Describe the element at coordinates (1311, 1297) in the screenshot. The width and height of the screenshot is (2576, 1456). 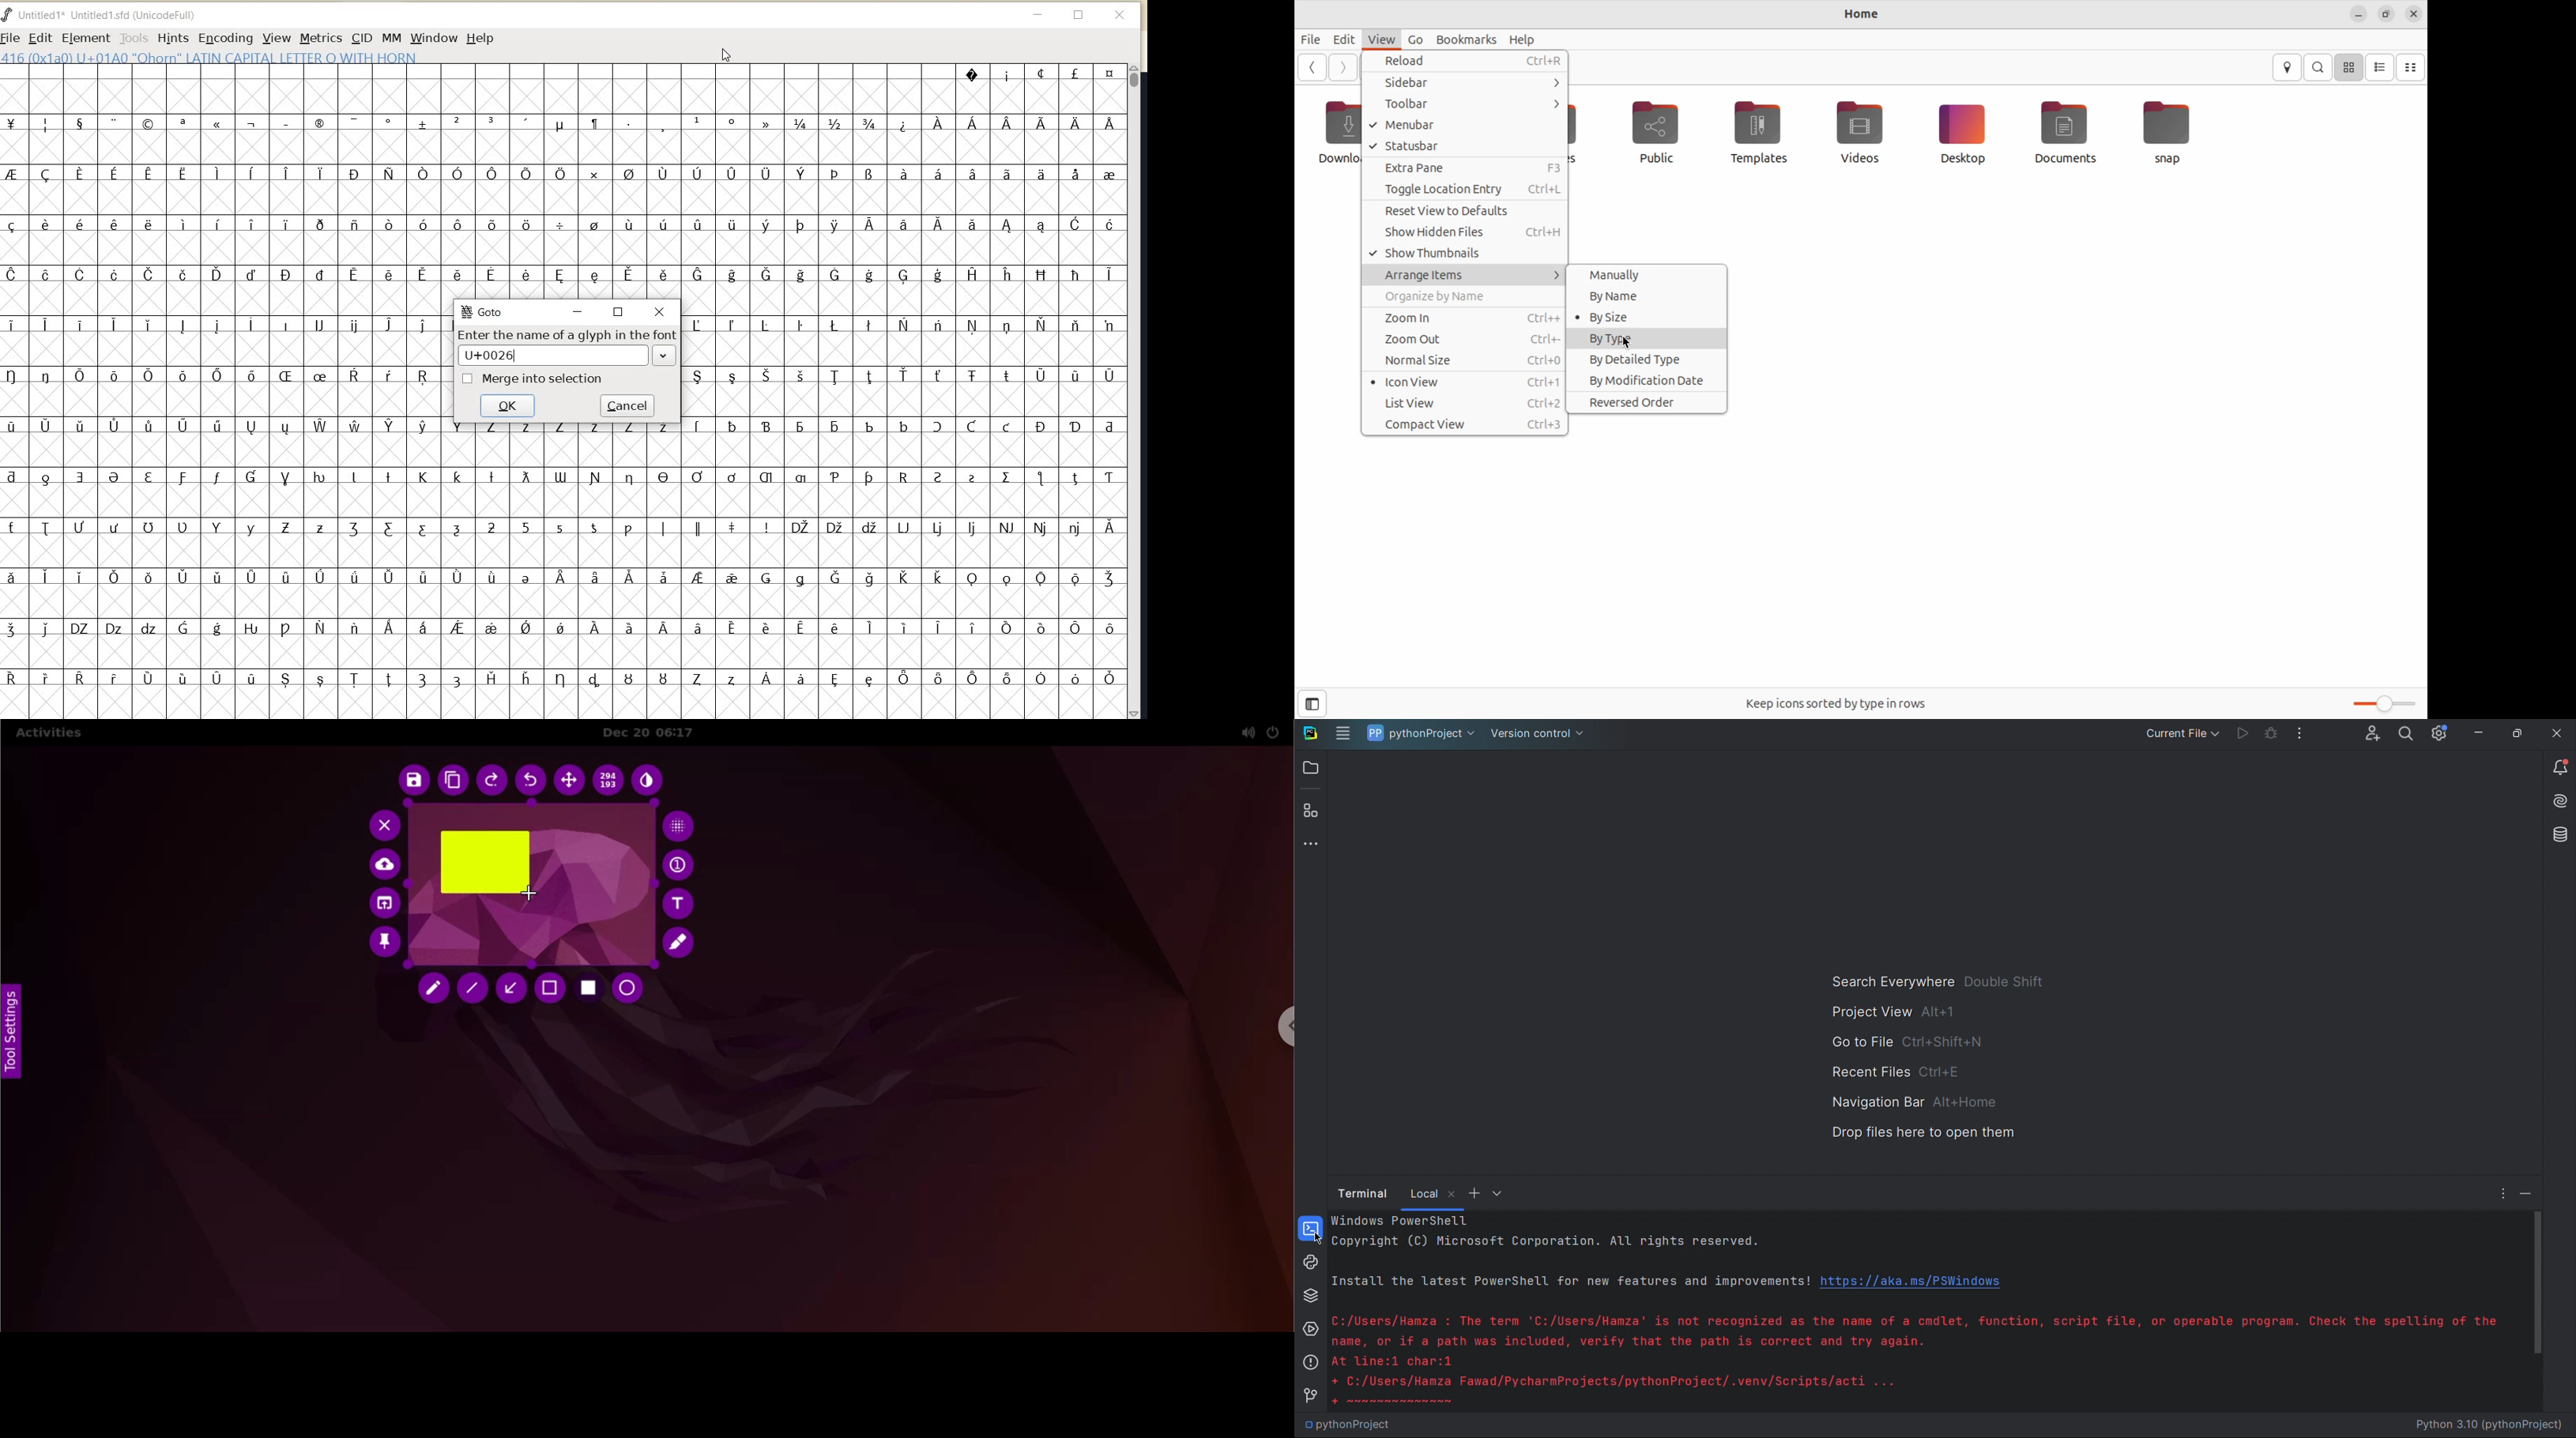
I see `Python Packages` at that location.